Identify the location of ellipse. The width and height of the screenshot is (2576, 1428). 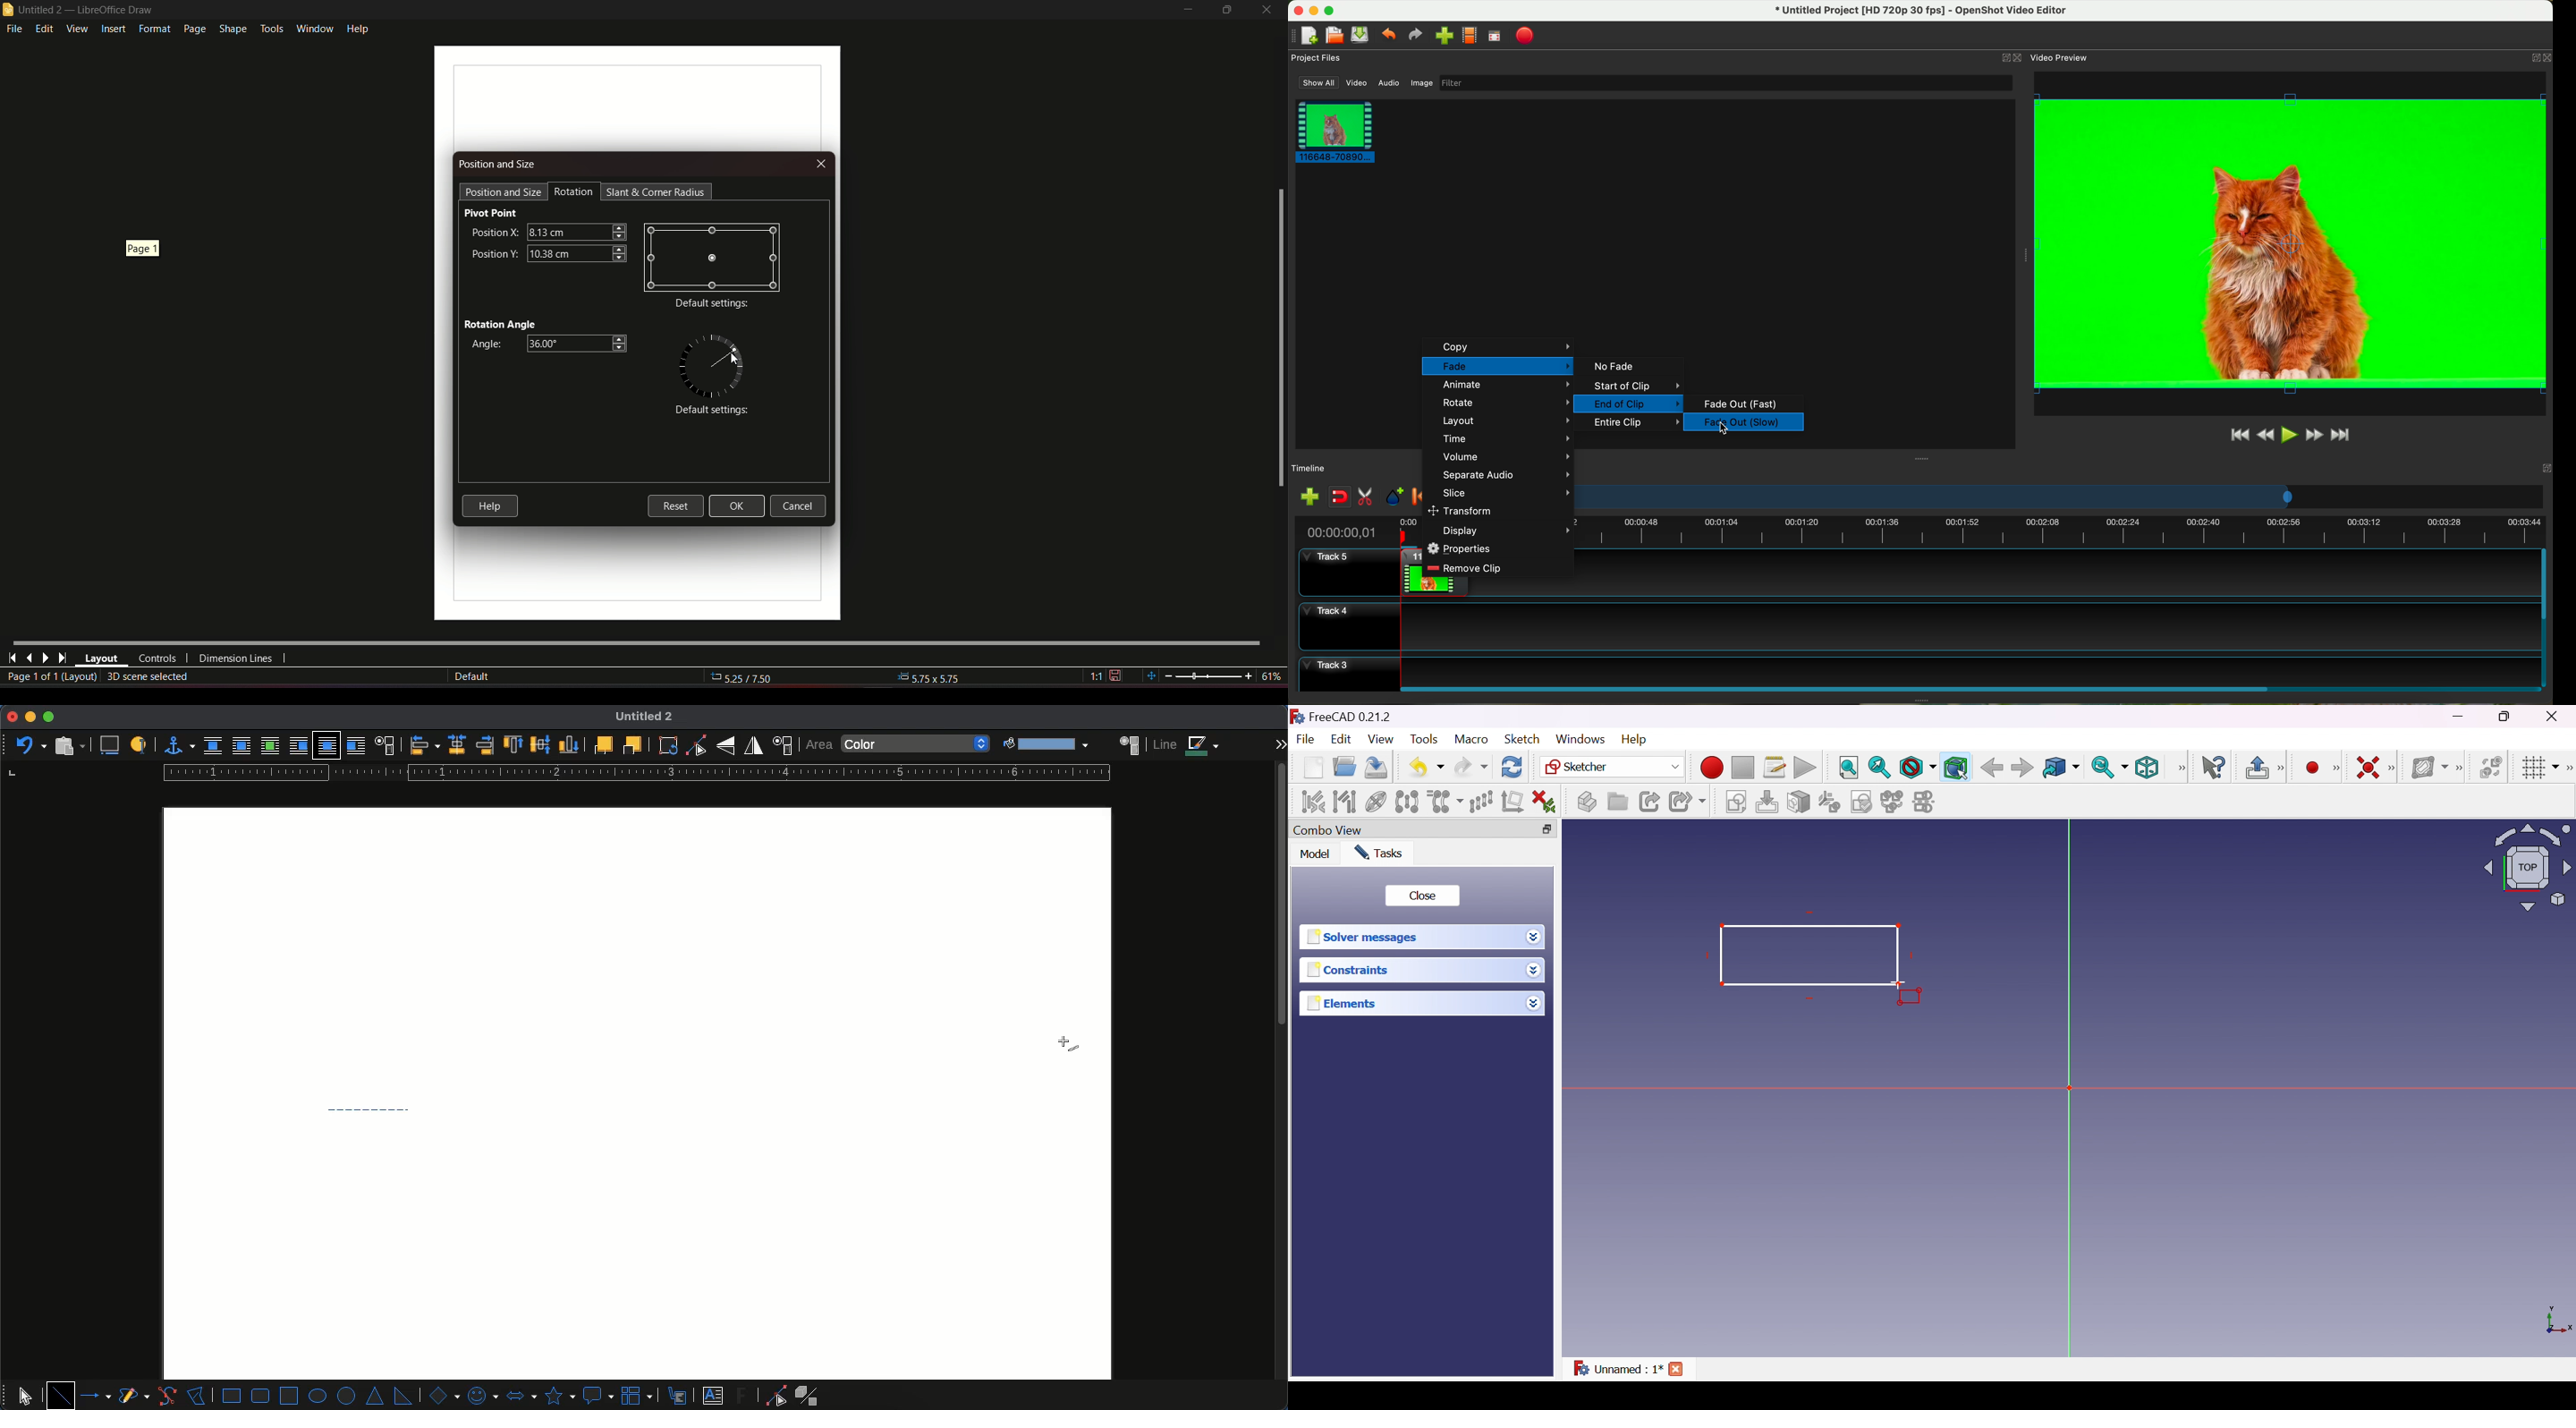
(318, 1396).